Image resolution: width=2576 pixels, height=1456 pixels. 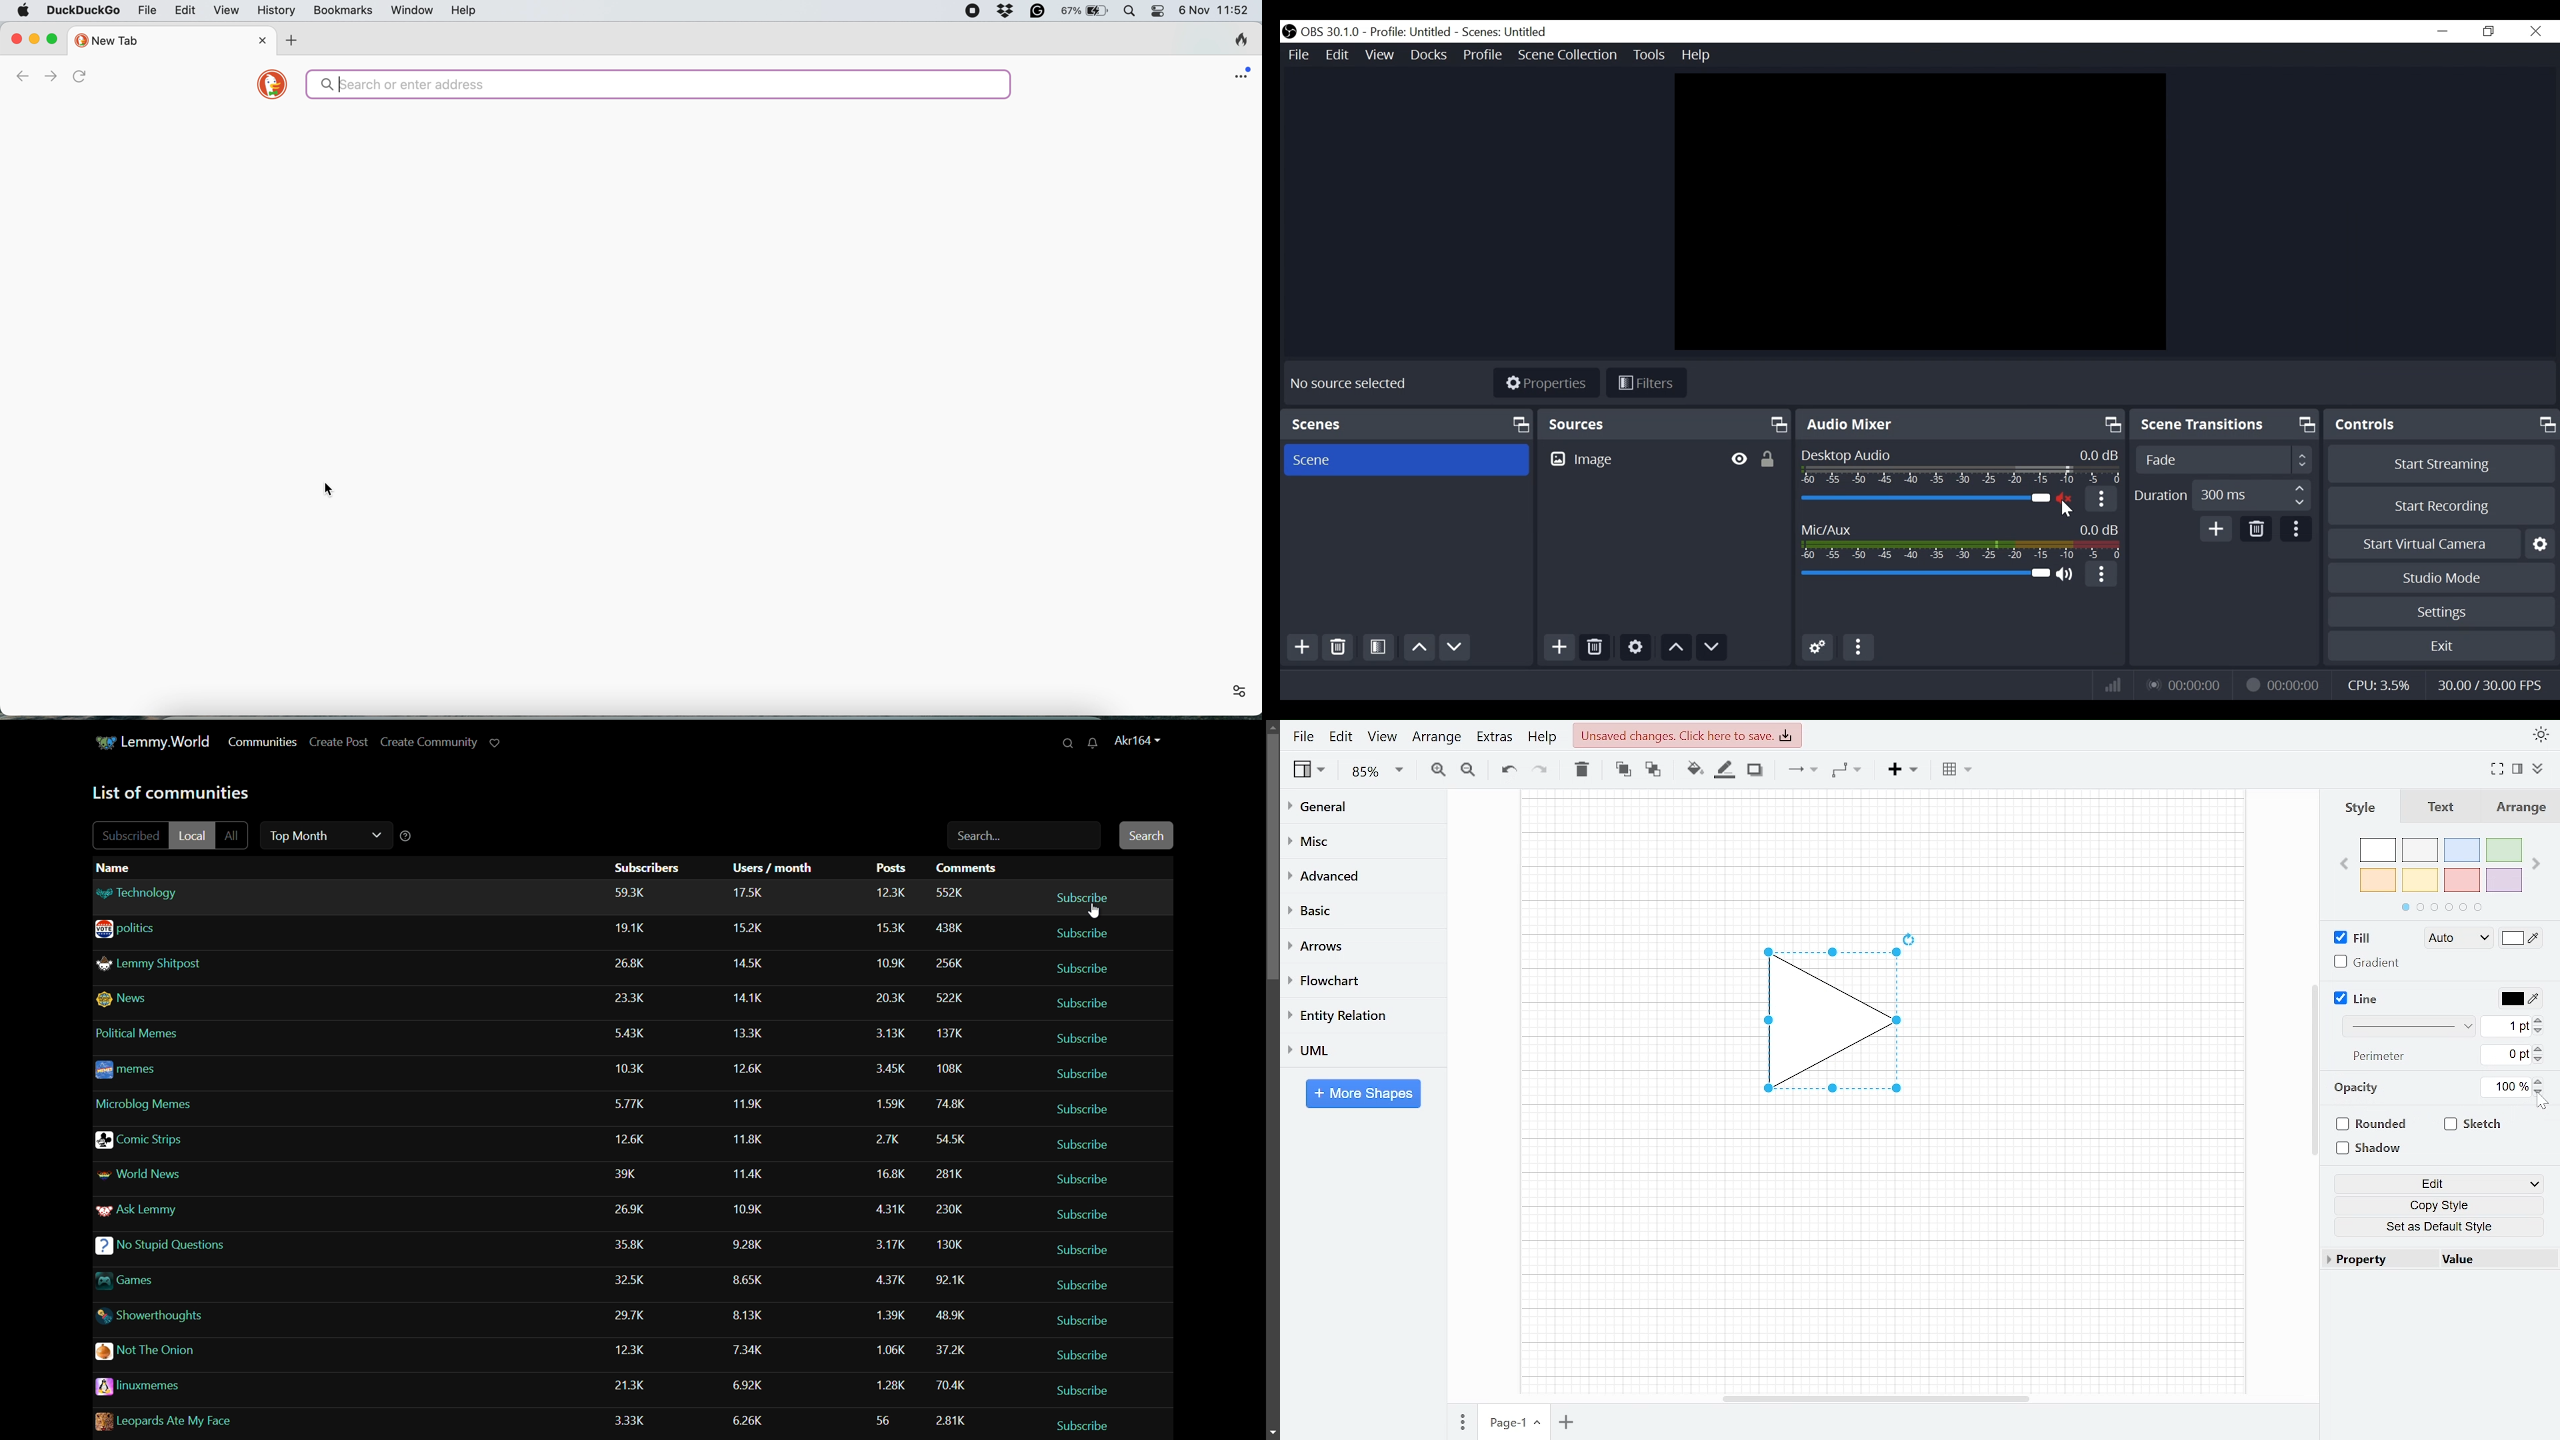 What do you see at coordinates (1331, 33) in the screenshot?
I see `OBS Version` at bounding box center [1331, 33].